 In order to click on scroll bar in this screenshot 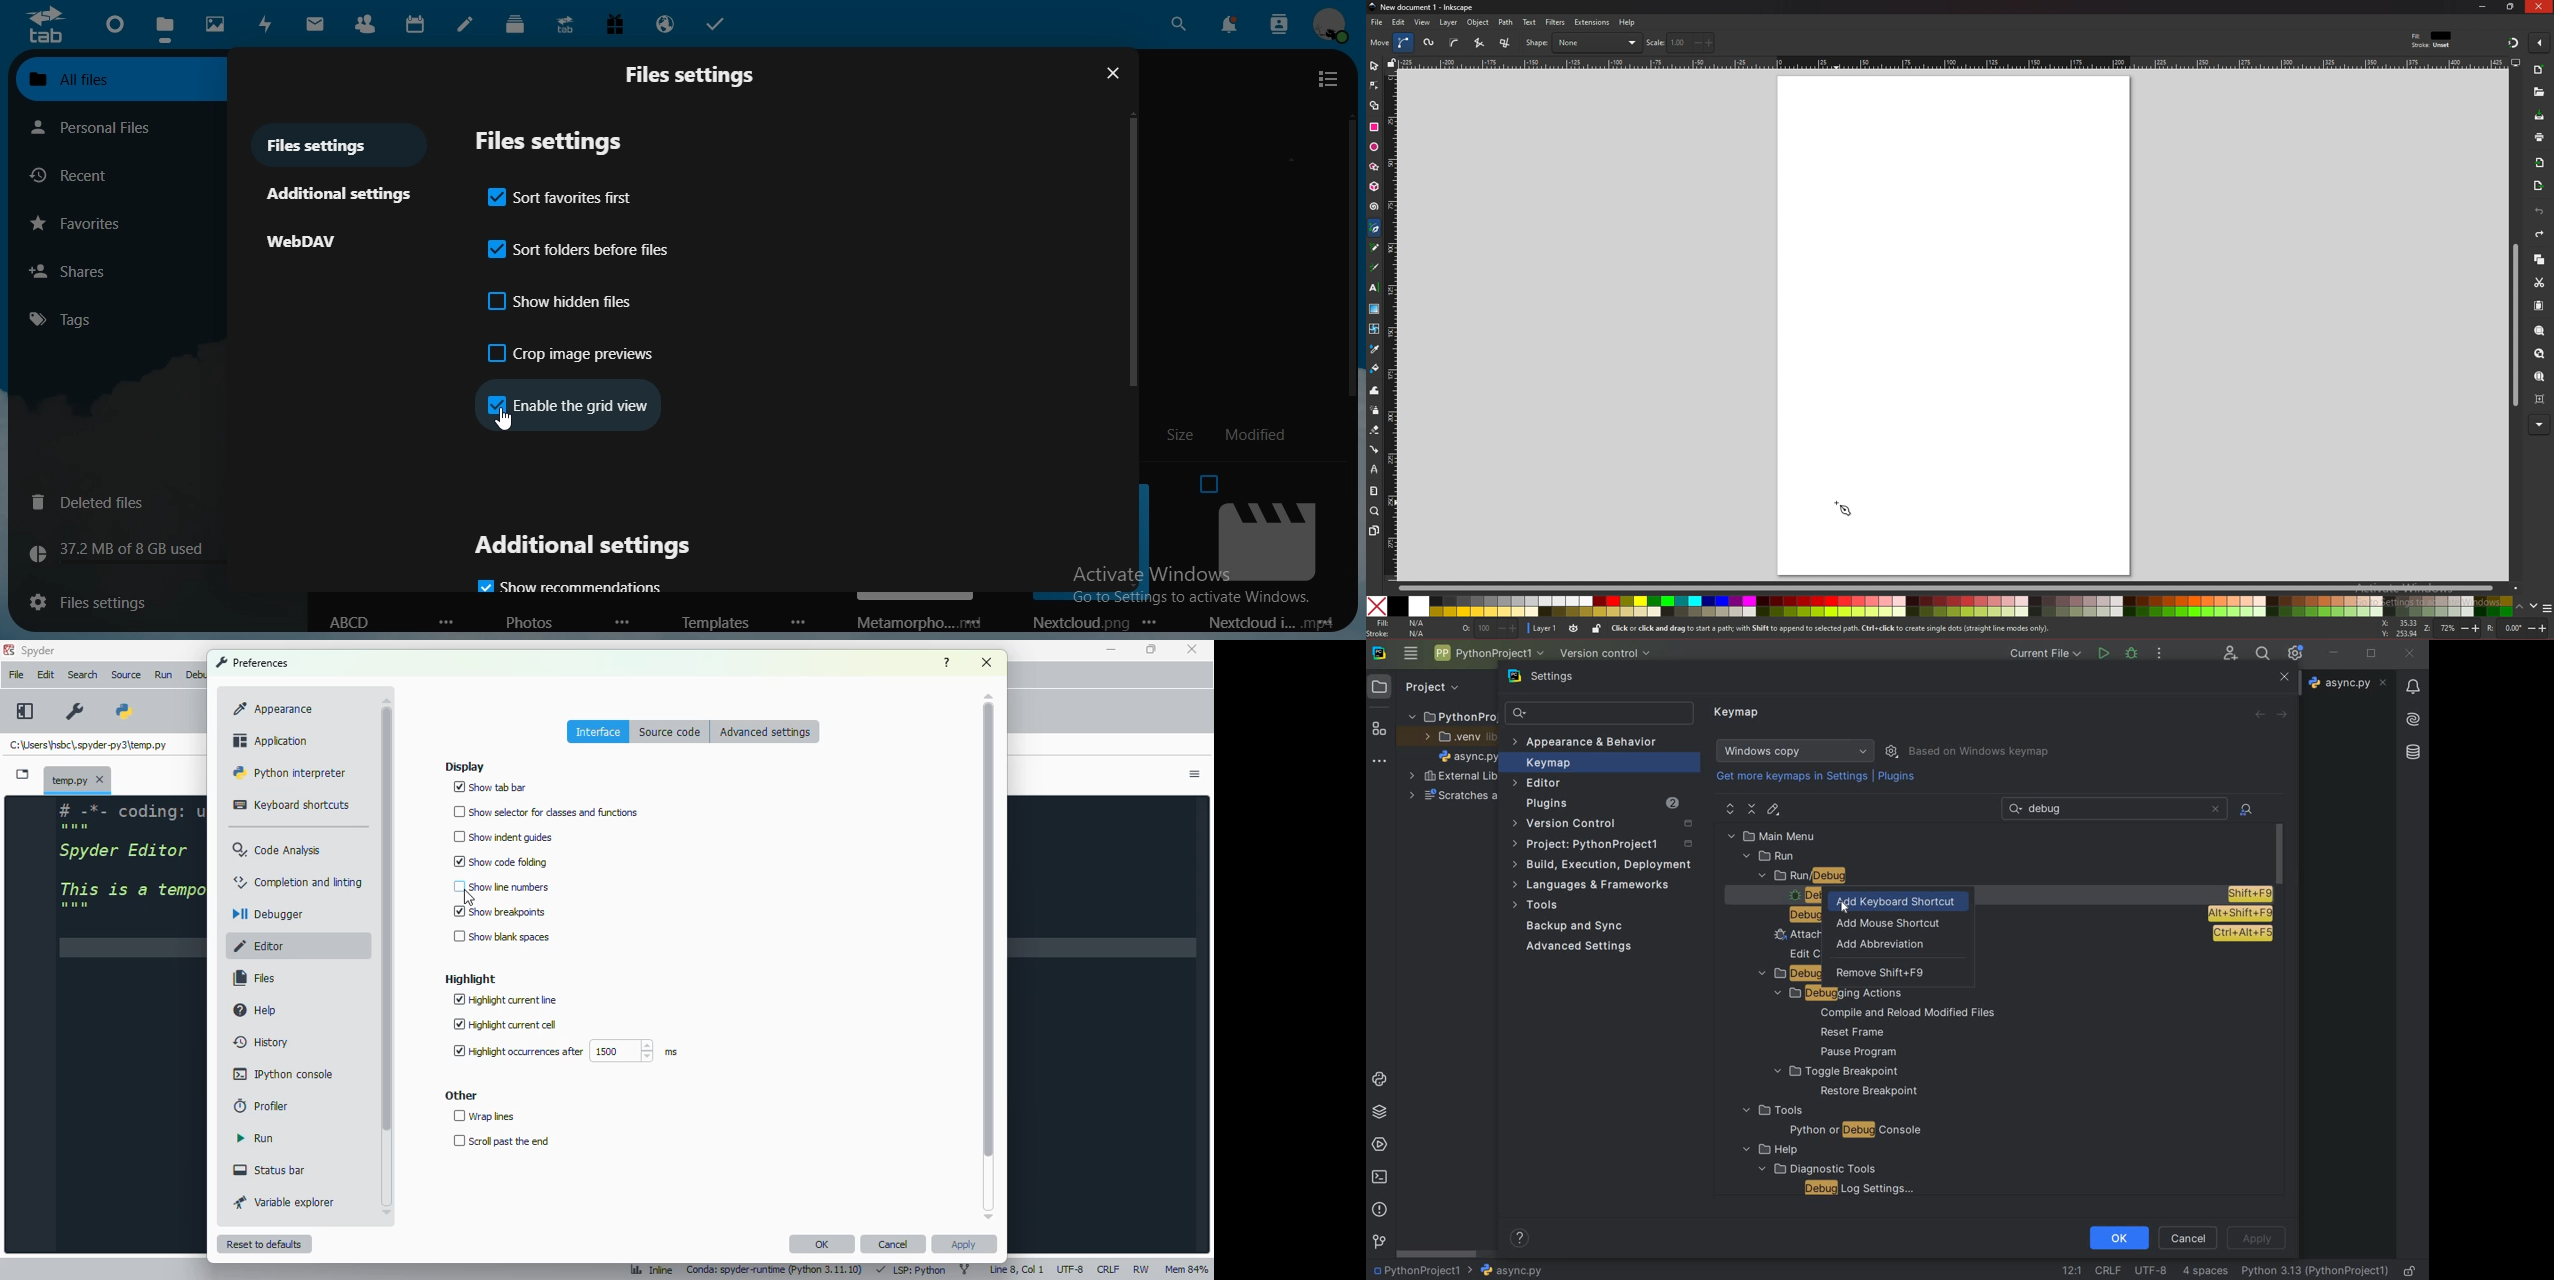, I will do `click(1958, 587)`.